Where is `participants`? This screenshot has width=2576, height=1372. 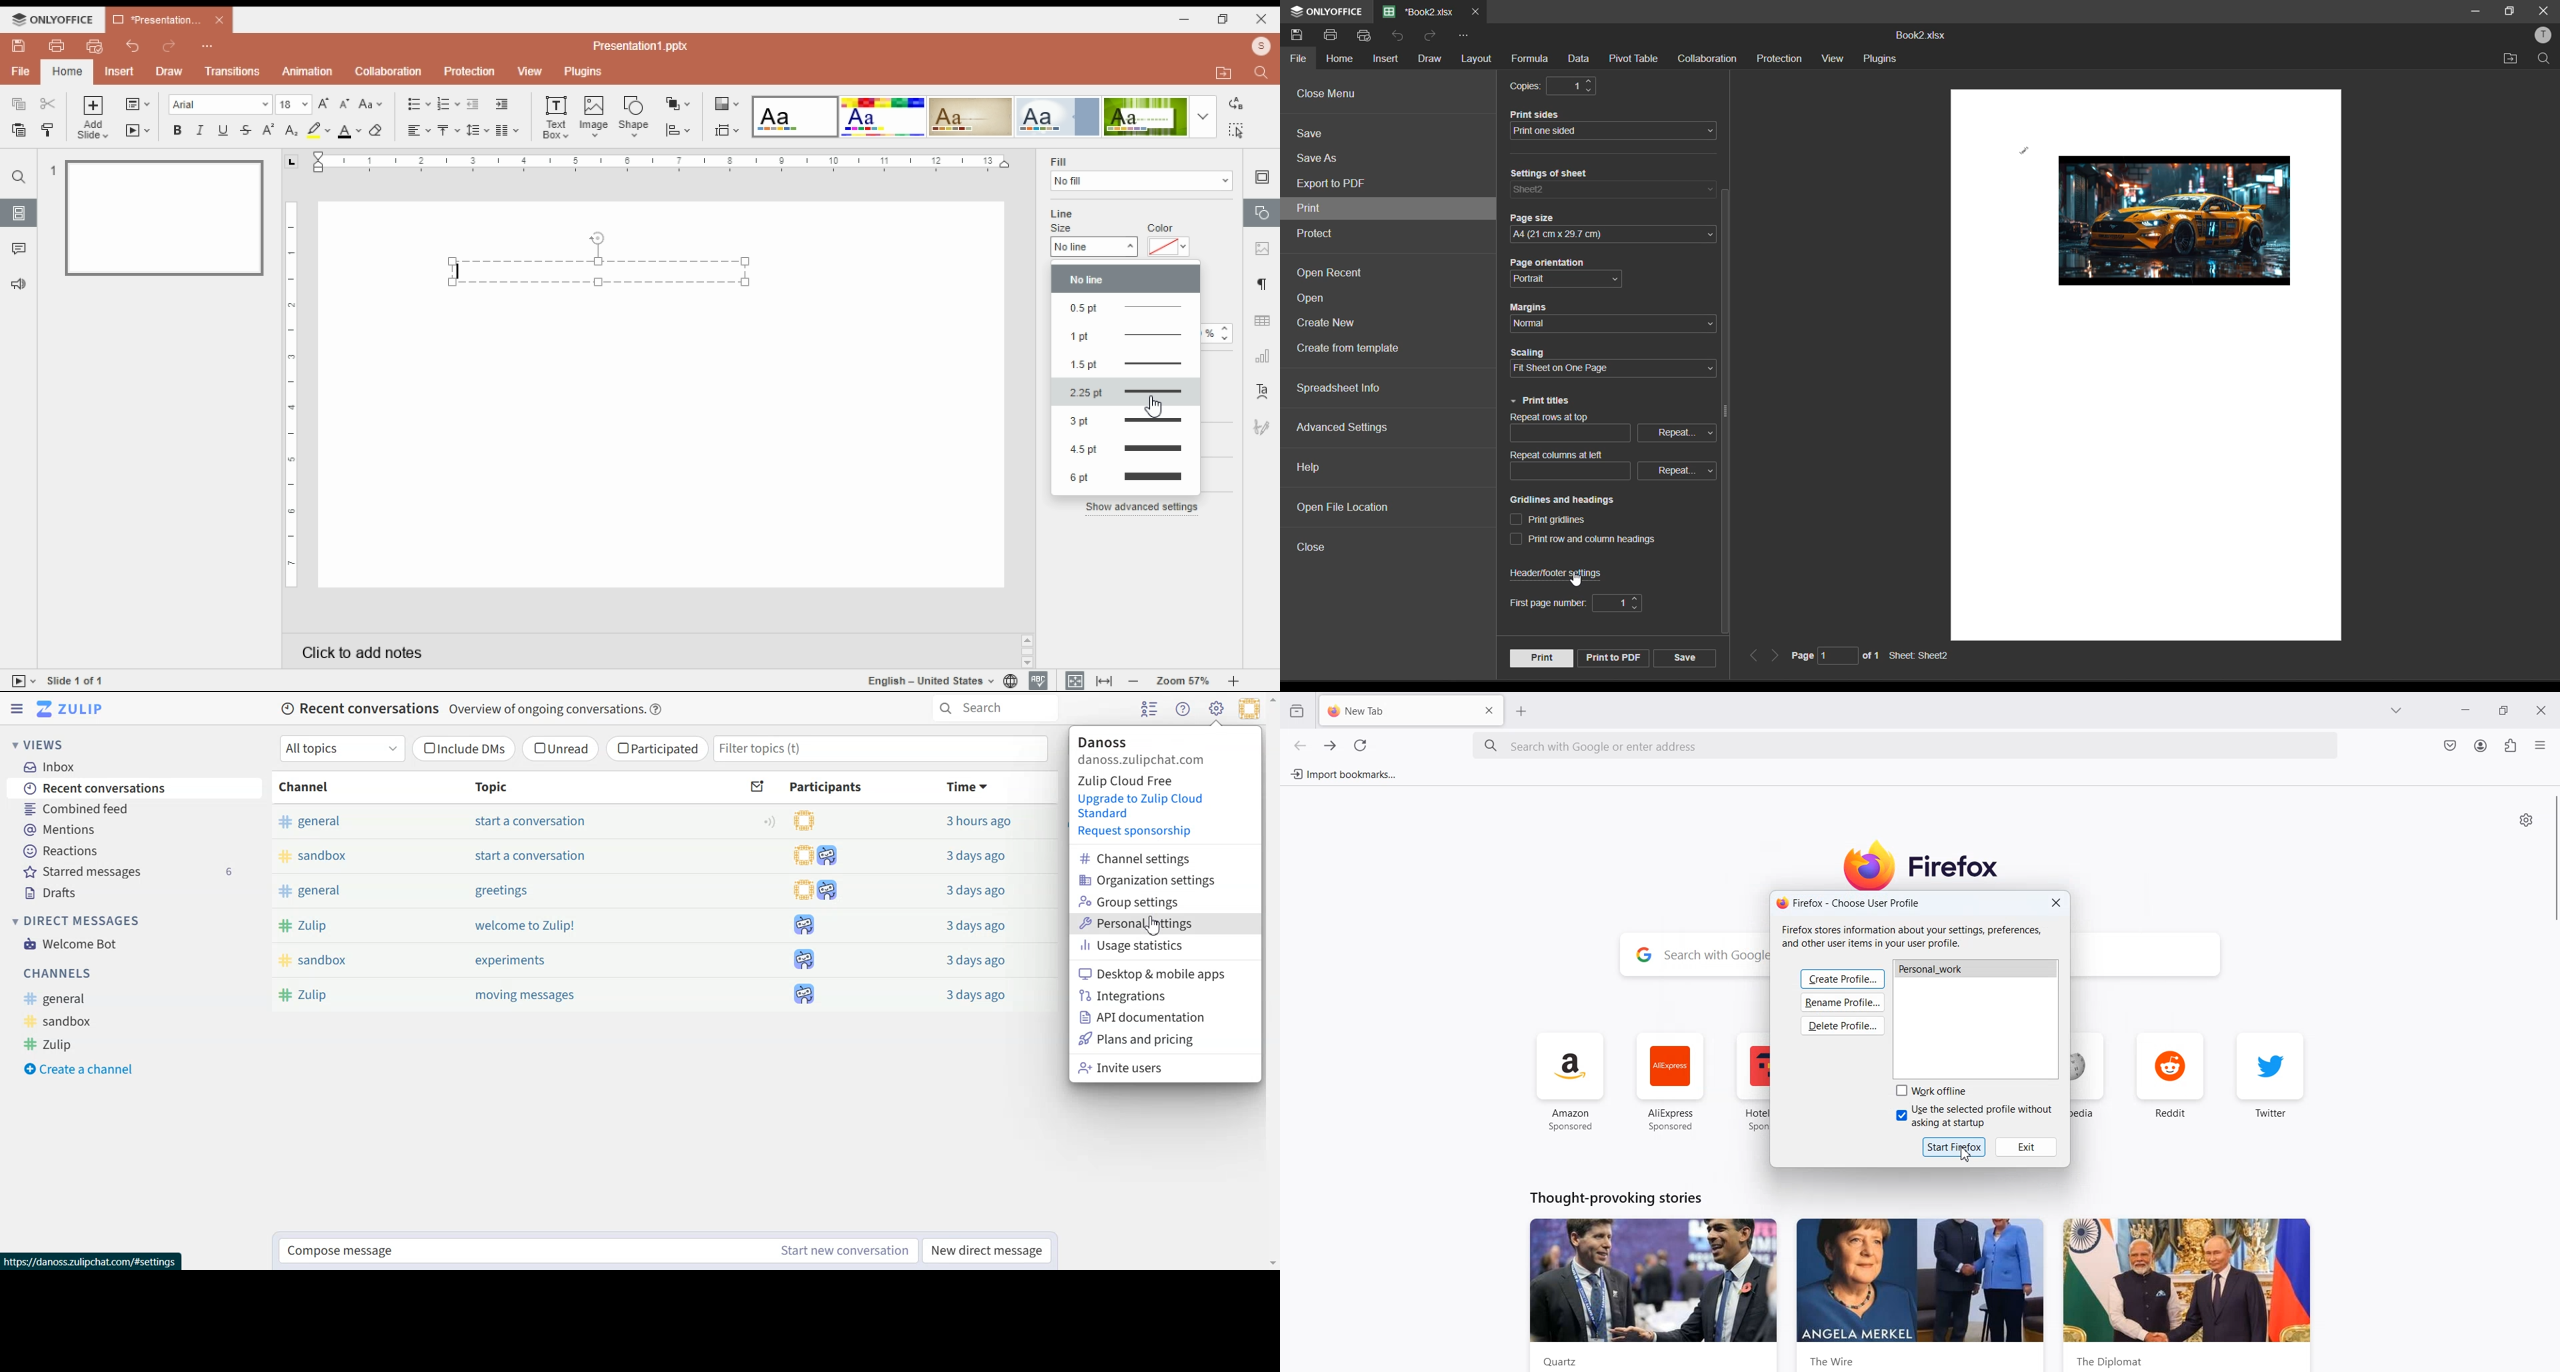
participants is located at coordinates (803, 994).